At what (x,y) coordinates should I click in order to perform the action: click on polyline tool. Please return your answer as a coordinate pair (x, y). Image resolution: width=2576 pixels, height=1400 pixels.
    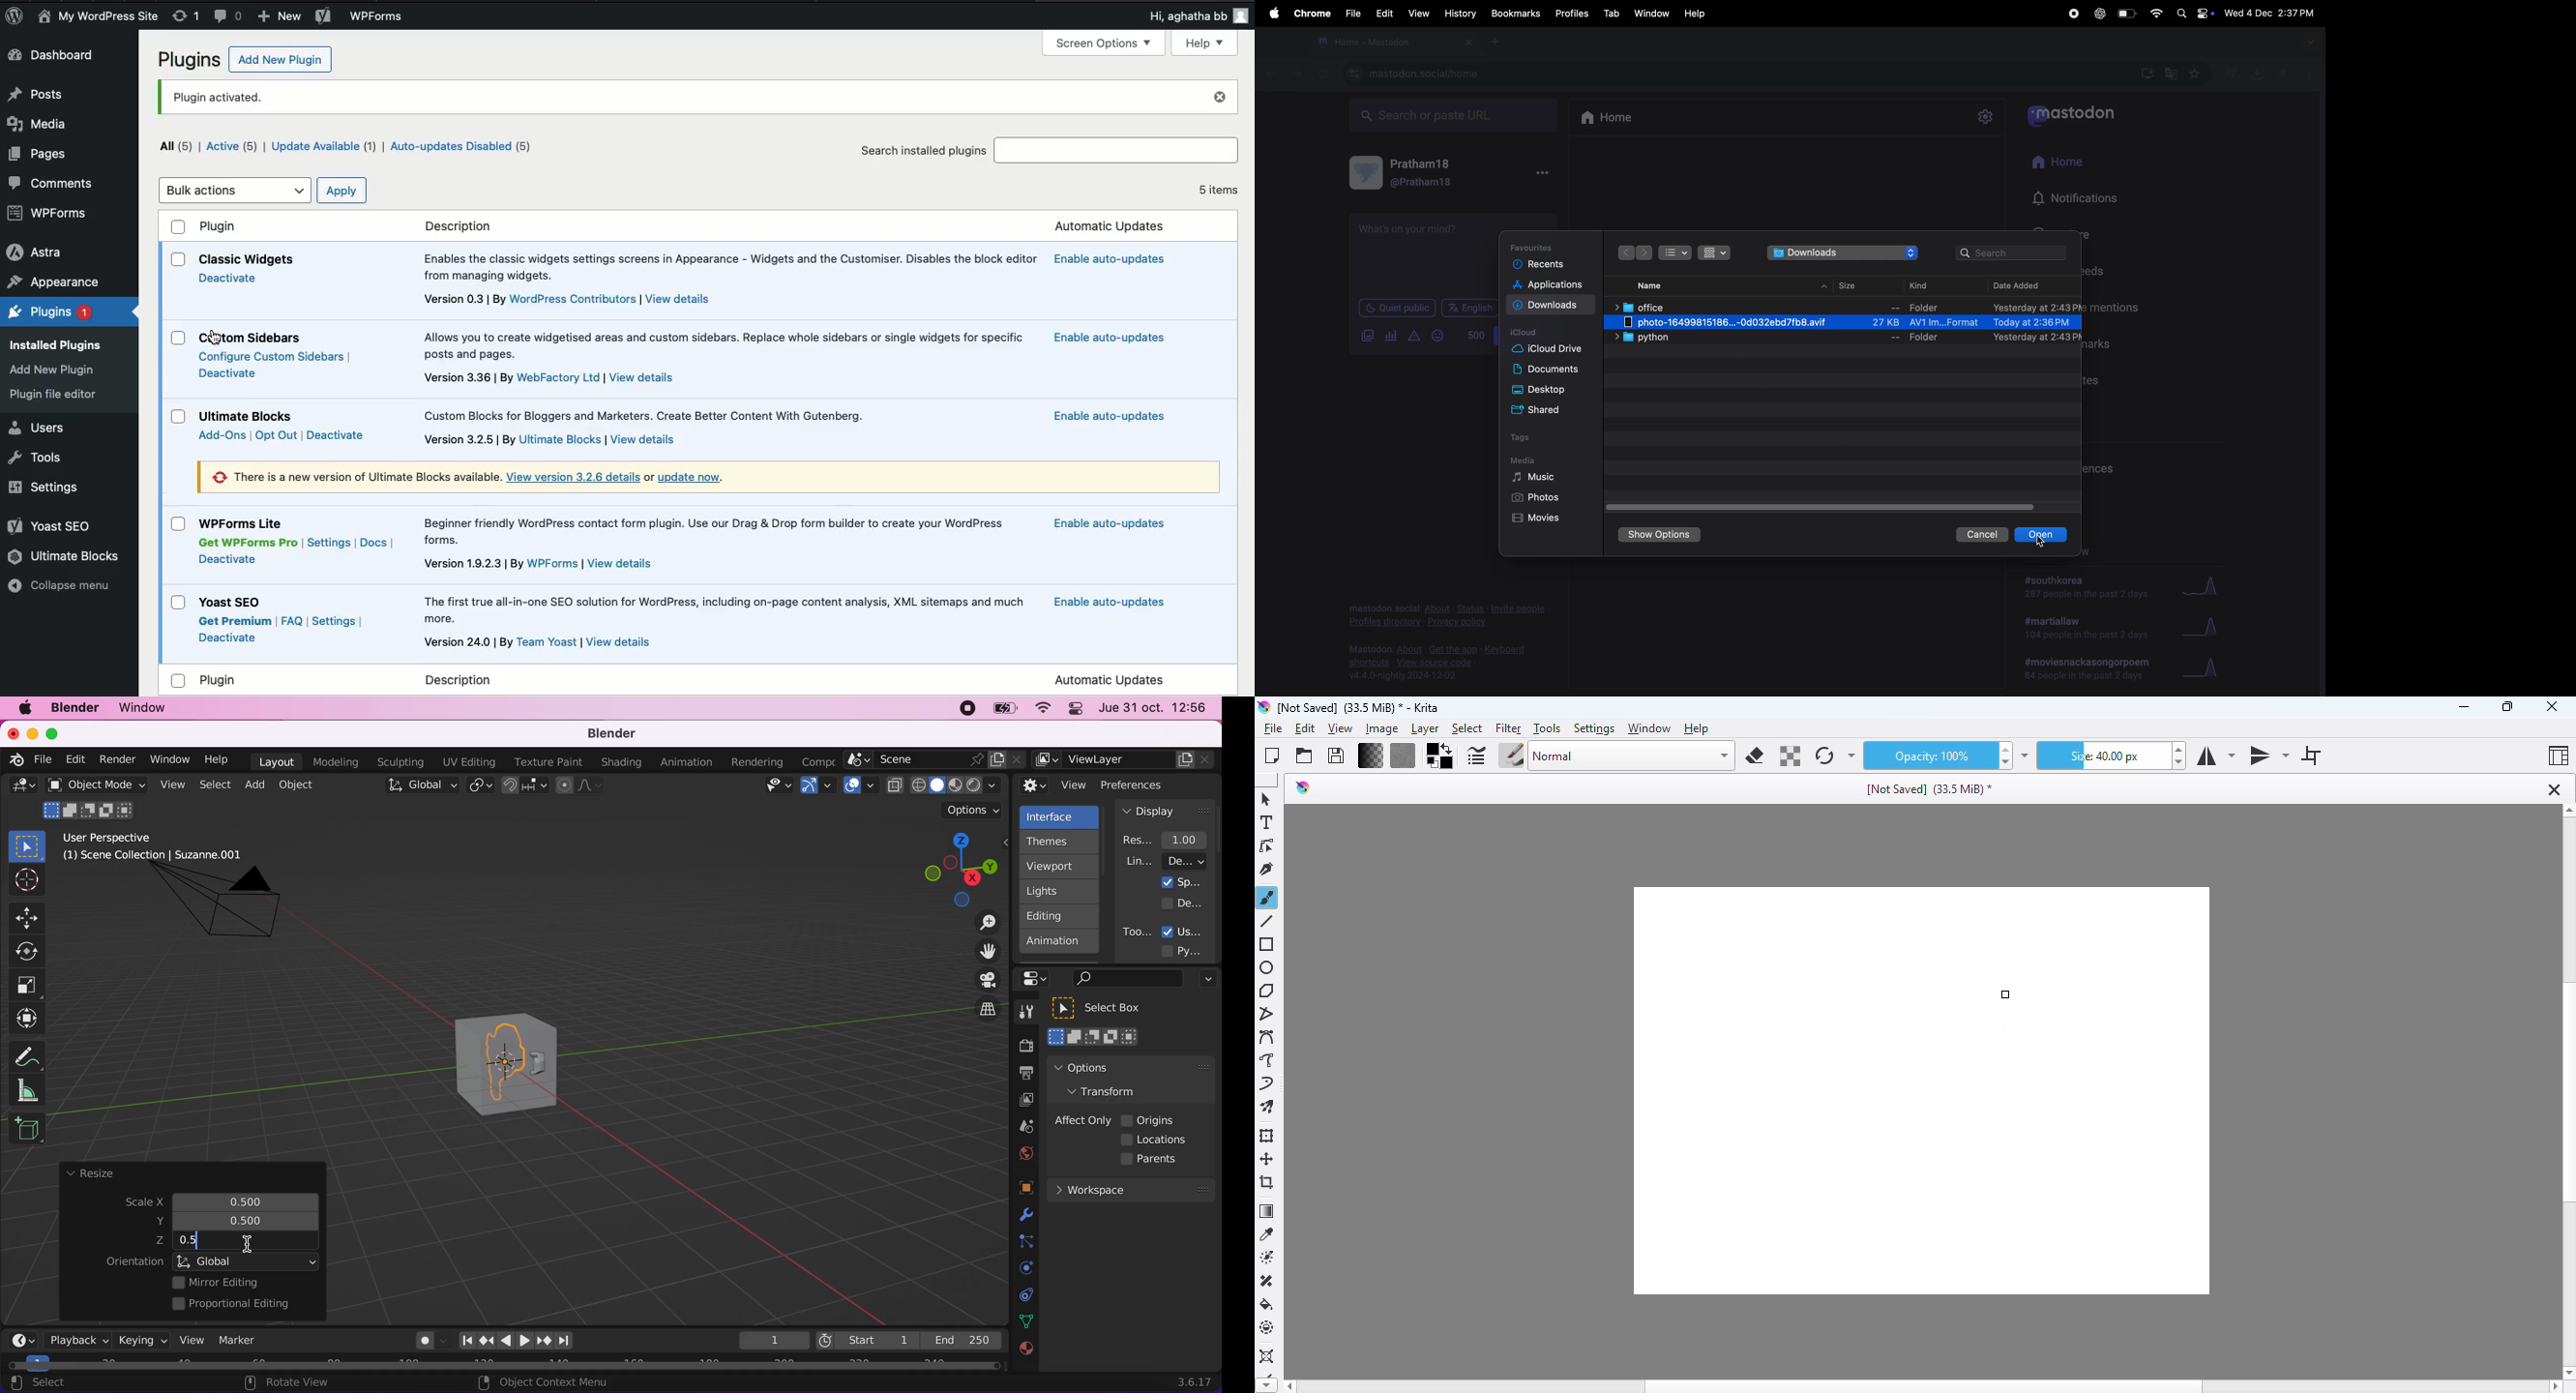
    Looking at the image, I should click on (1267, 1016).